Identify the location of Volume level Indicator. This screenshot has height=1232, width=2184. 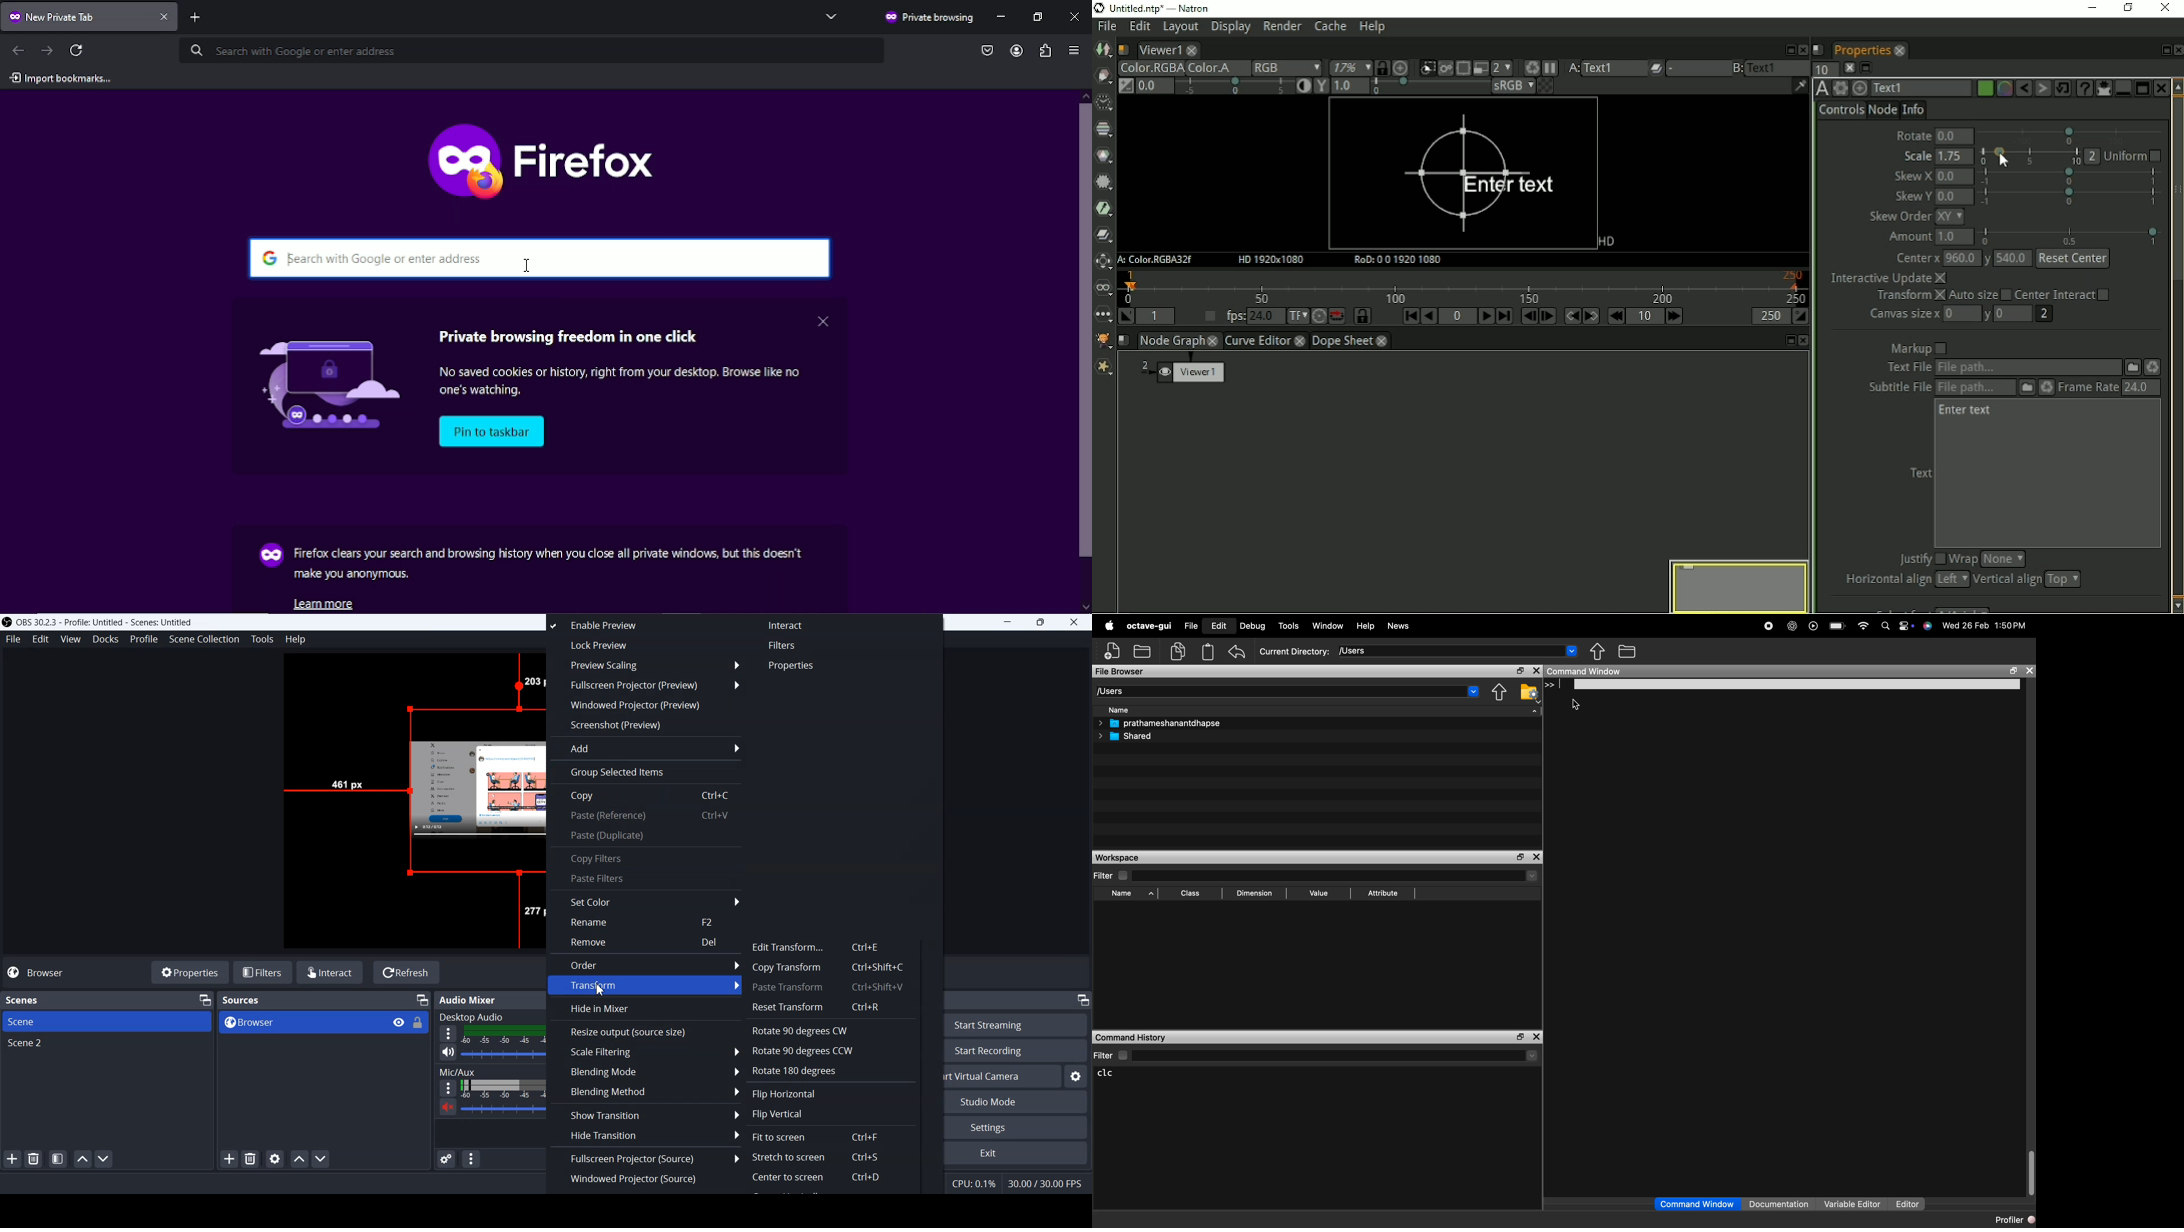
(504, 1035).